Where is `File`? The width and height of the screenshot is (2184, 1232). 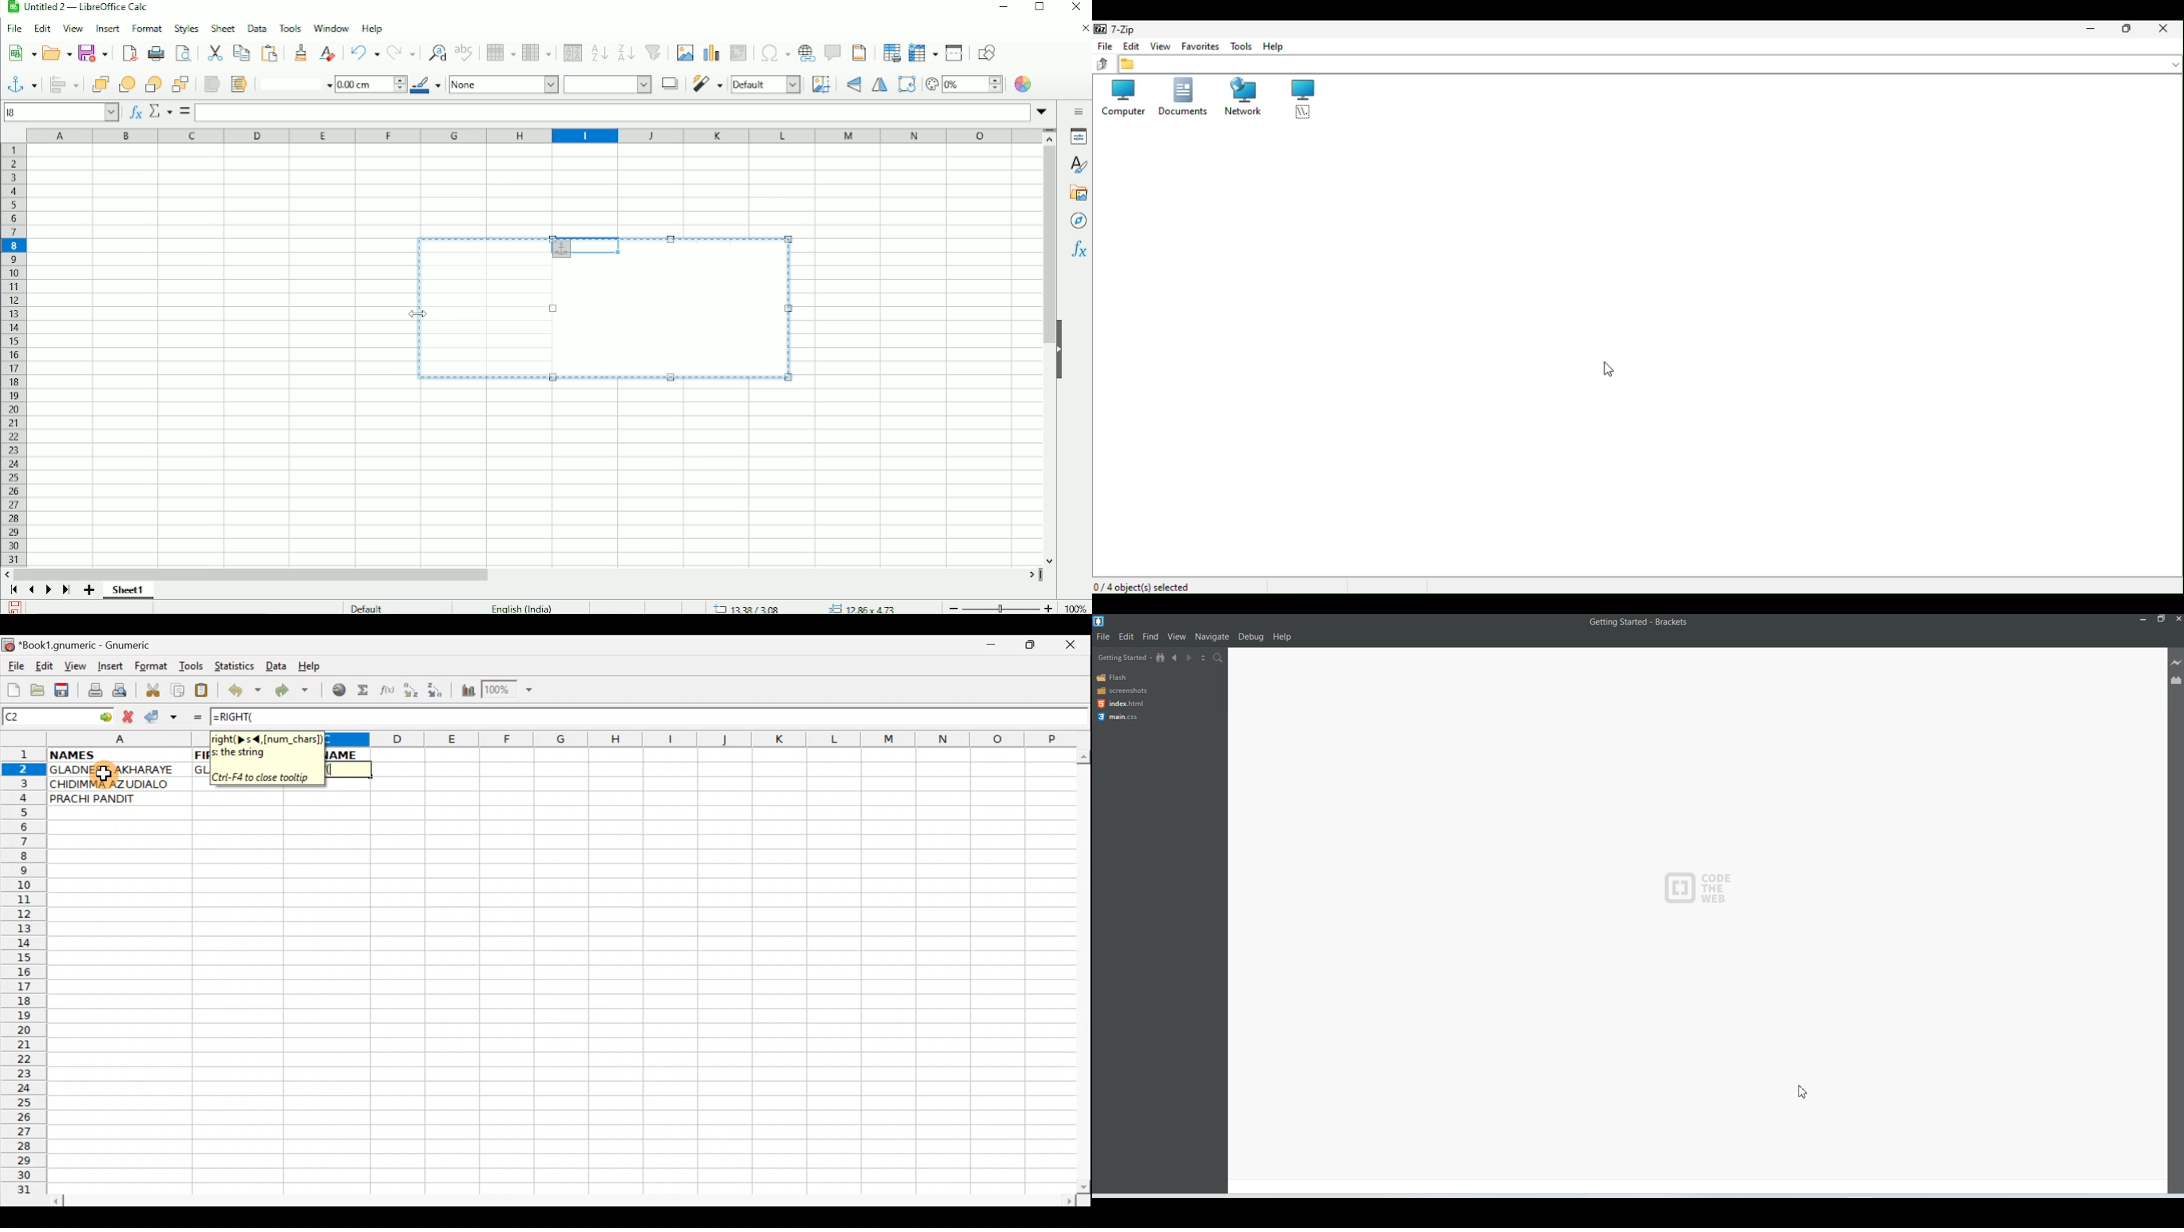 File is located at coordinates (15, 667).